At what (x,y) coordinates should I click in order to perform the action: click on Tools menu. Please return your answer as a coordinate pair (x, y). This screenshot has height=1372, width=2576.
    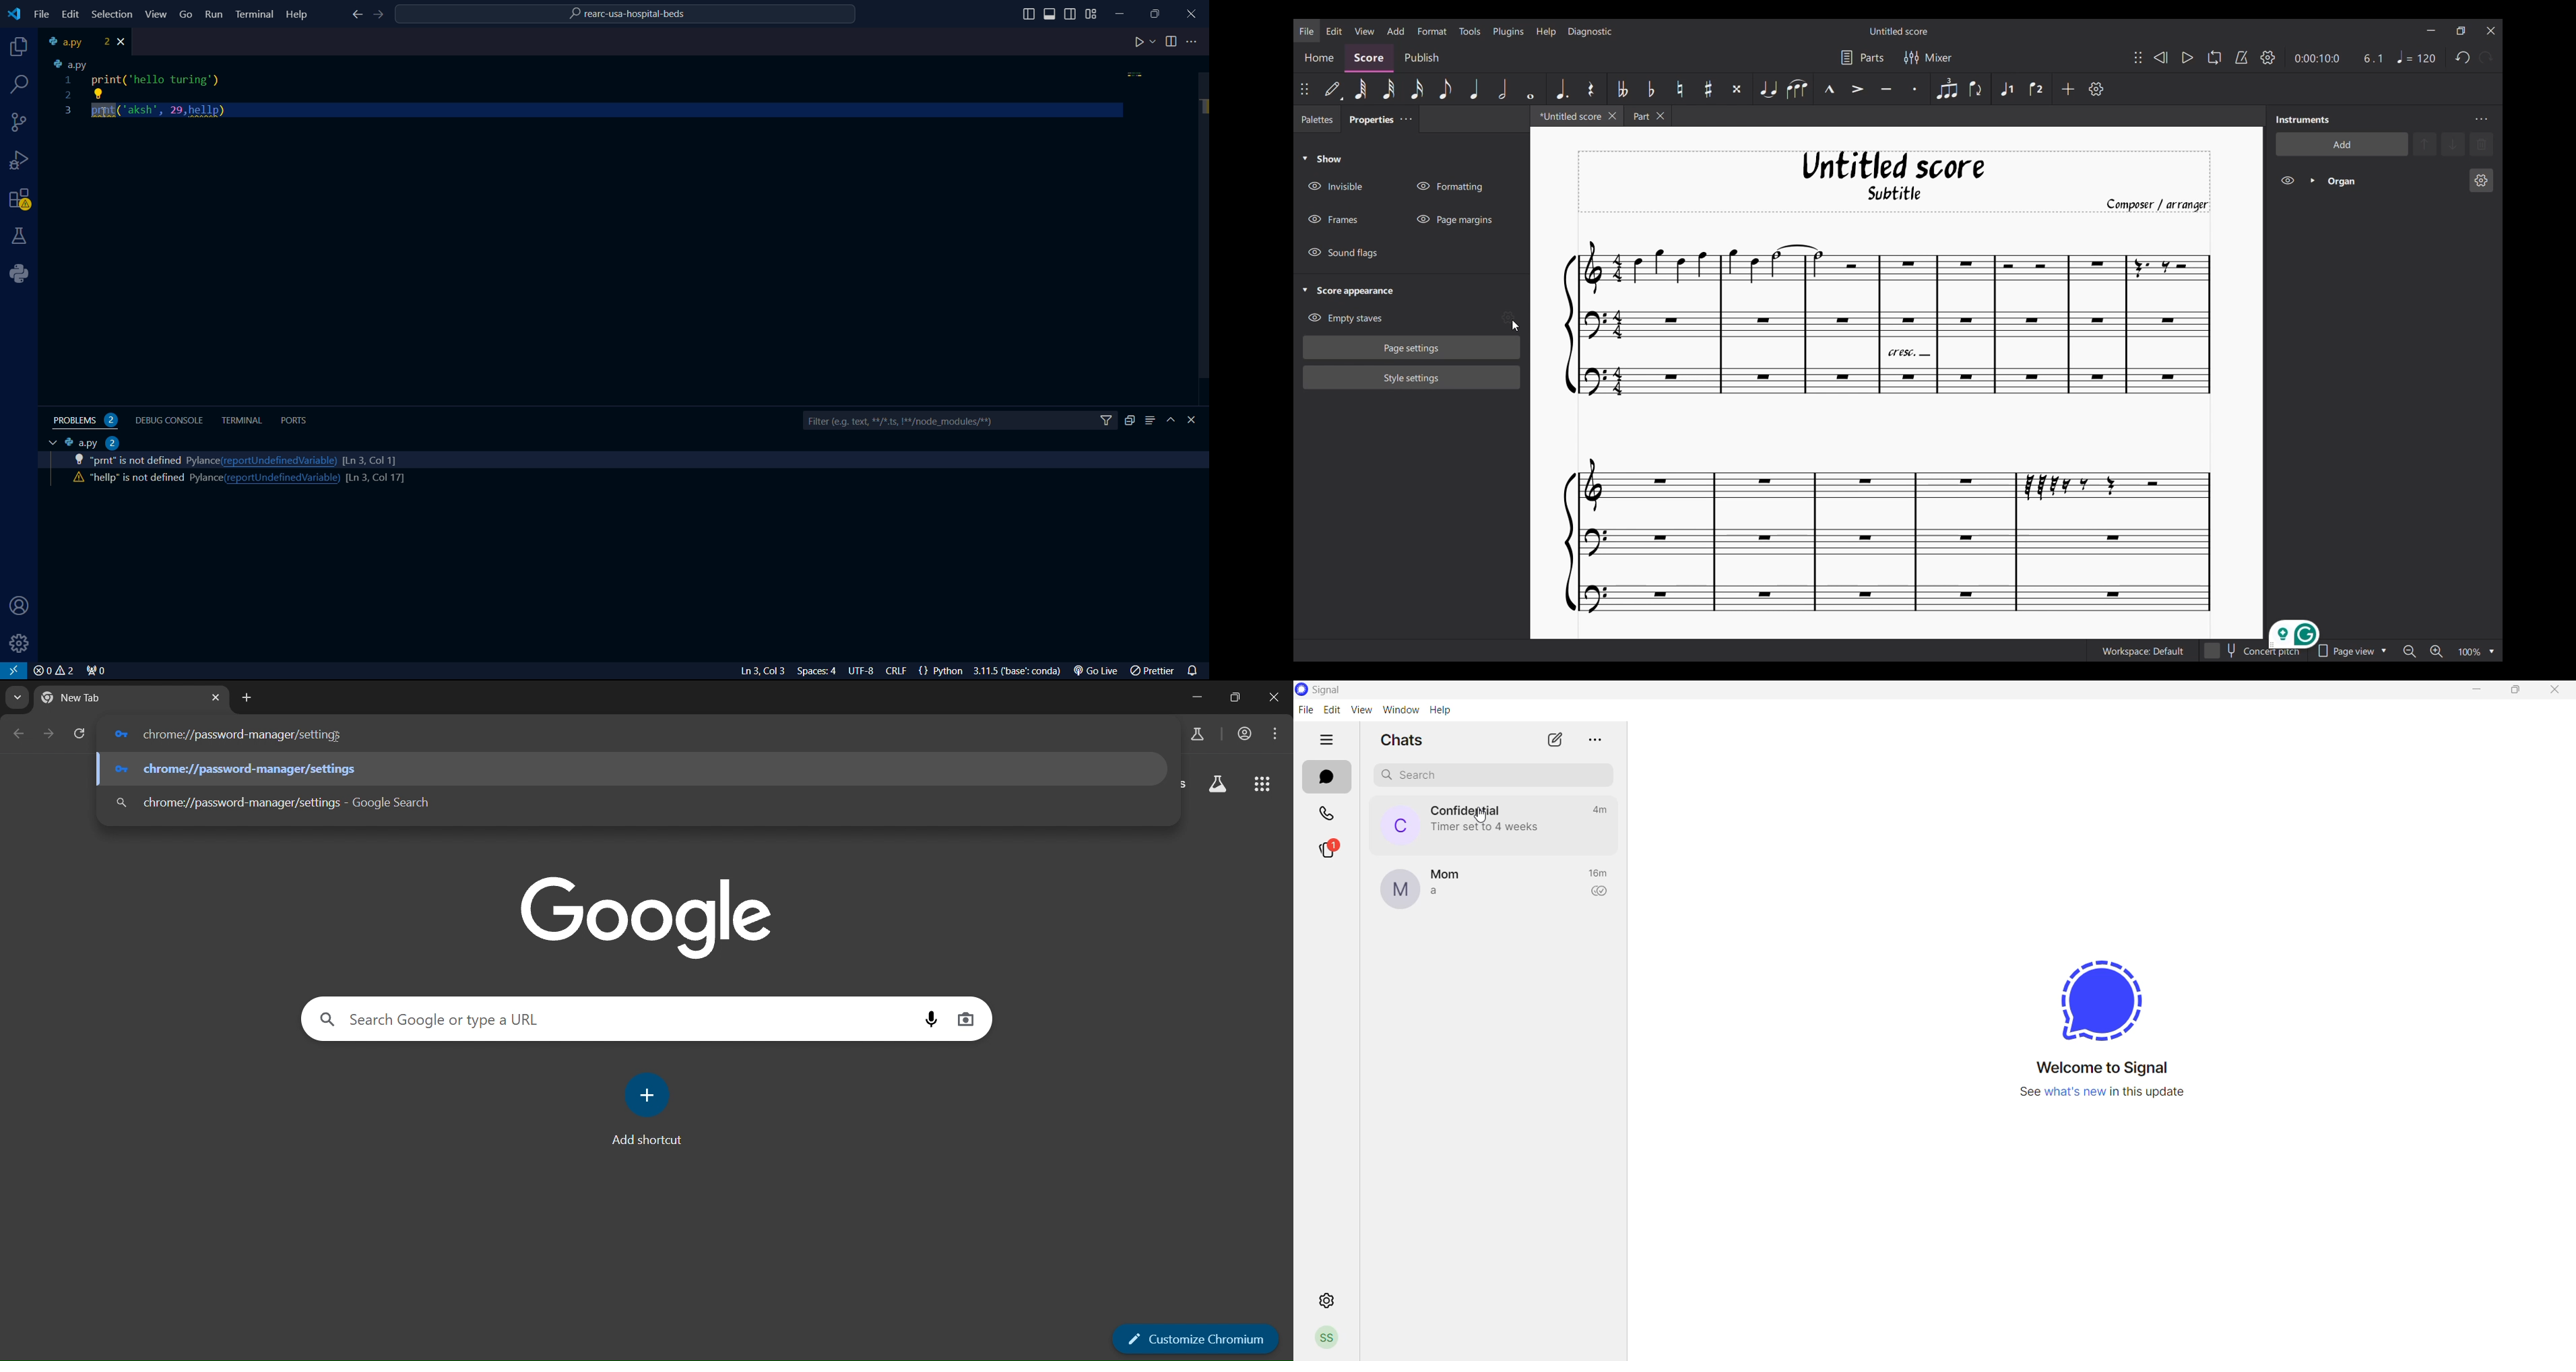
    Looking at the image, I should click on (1469, 30).